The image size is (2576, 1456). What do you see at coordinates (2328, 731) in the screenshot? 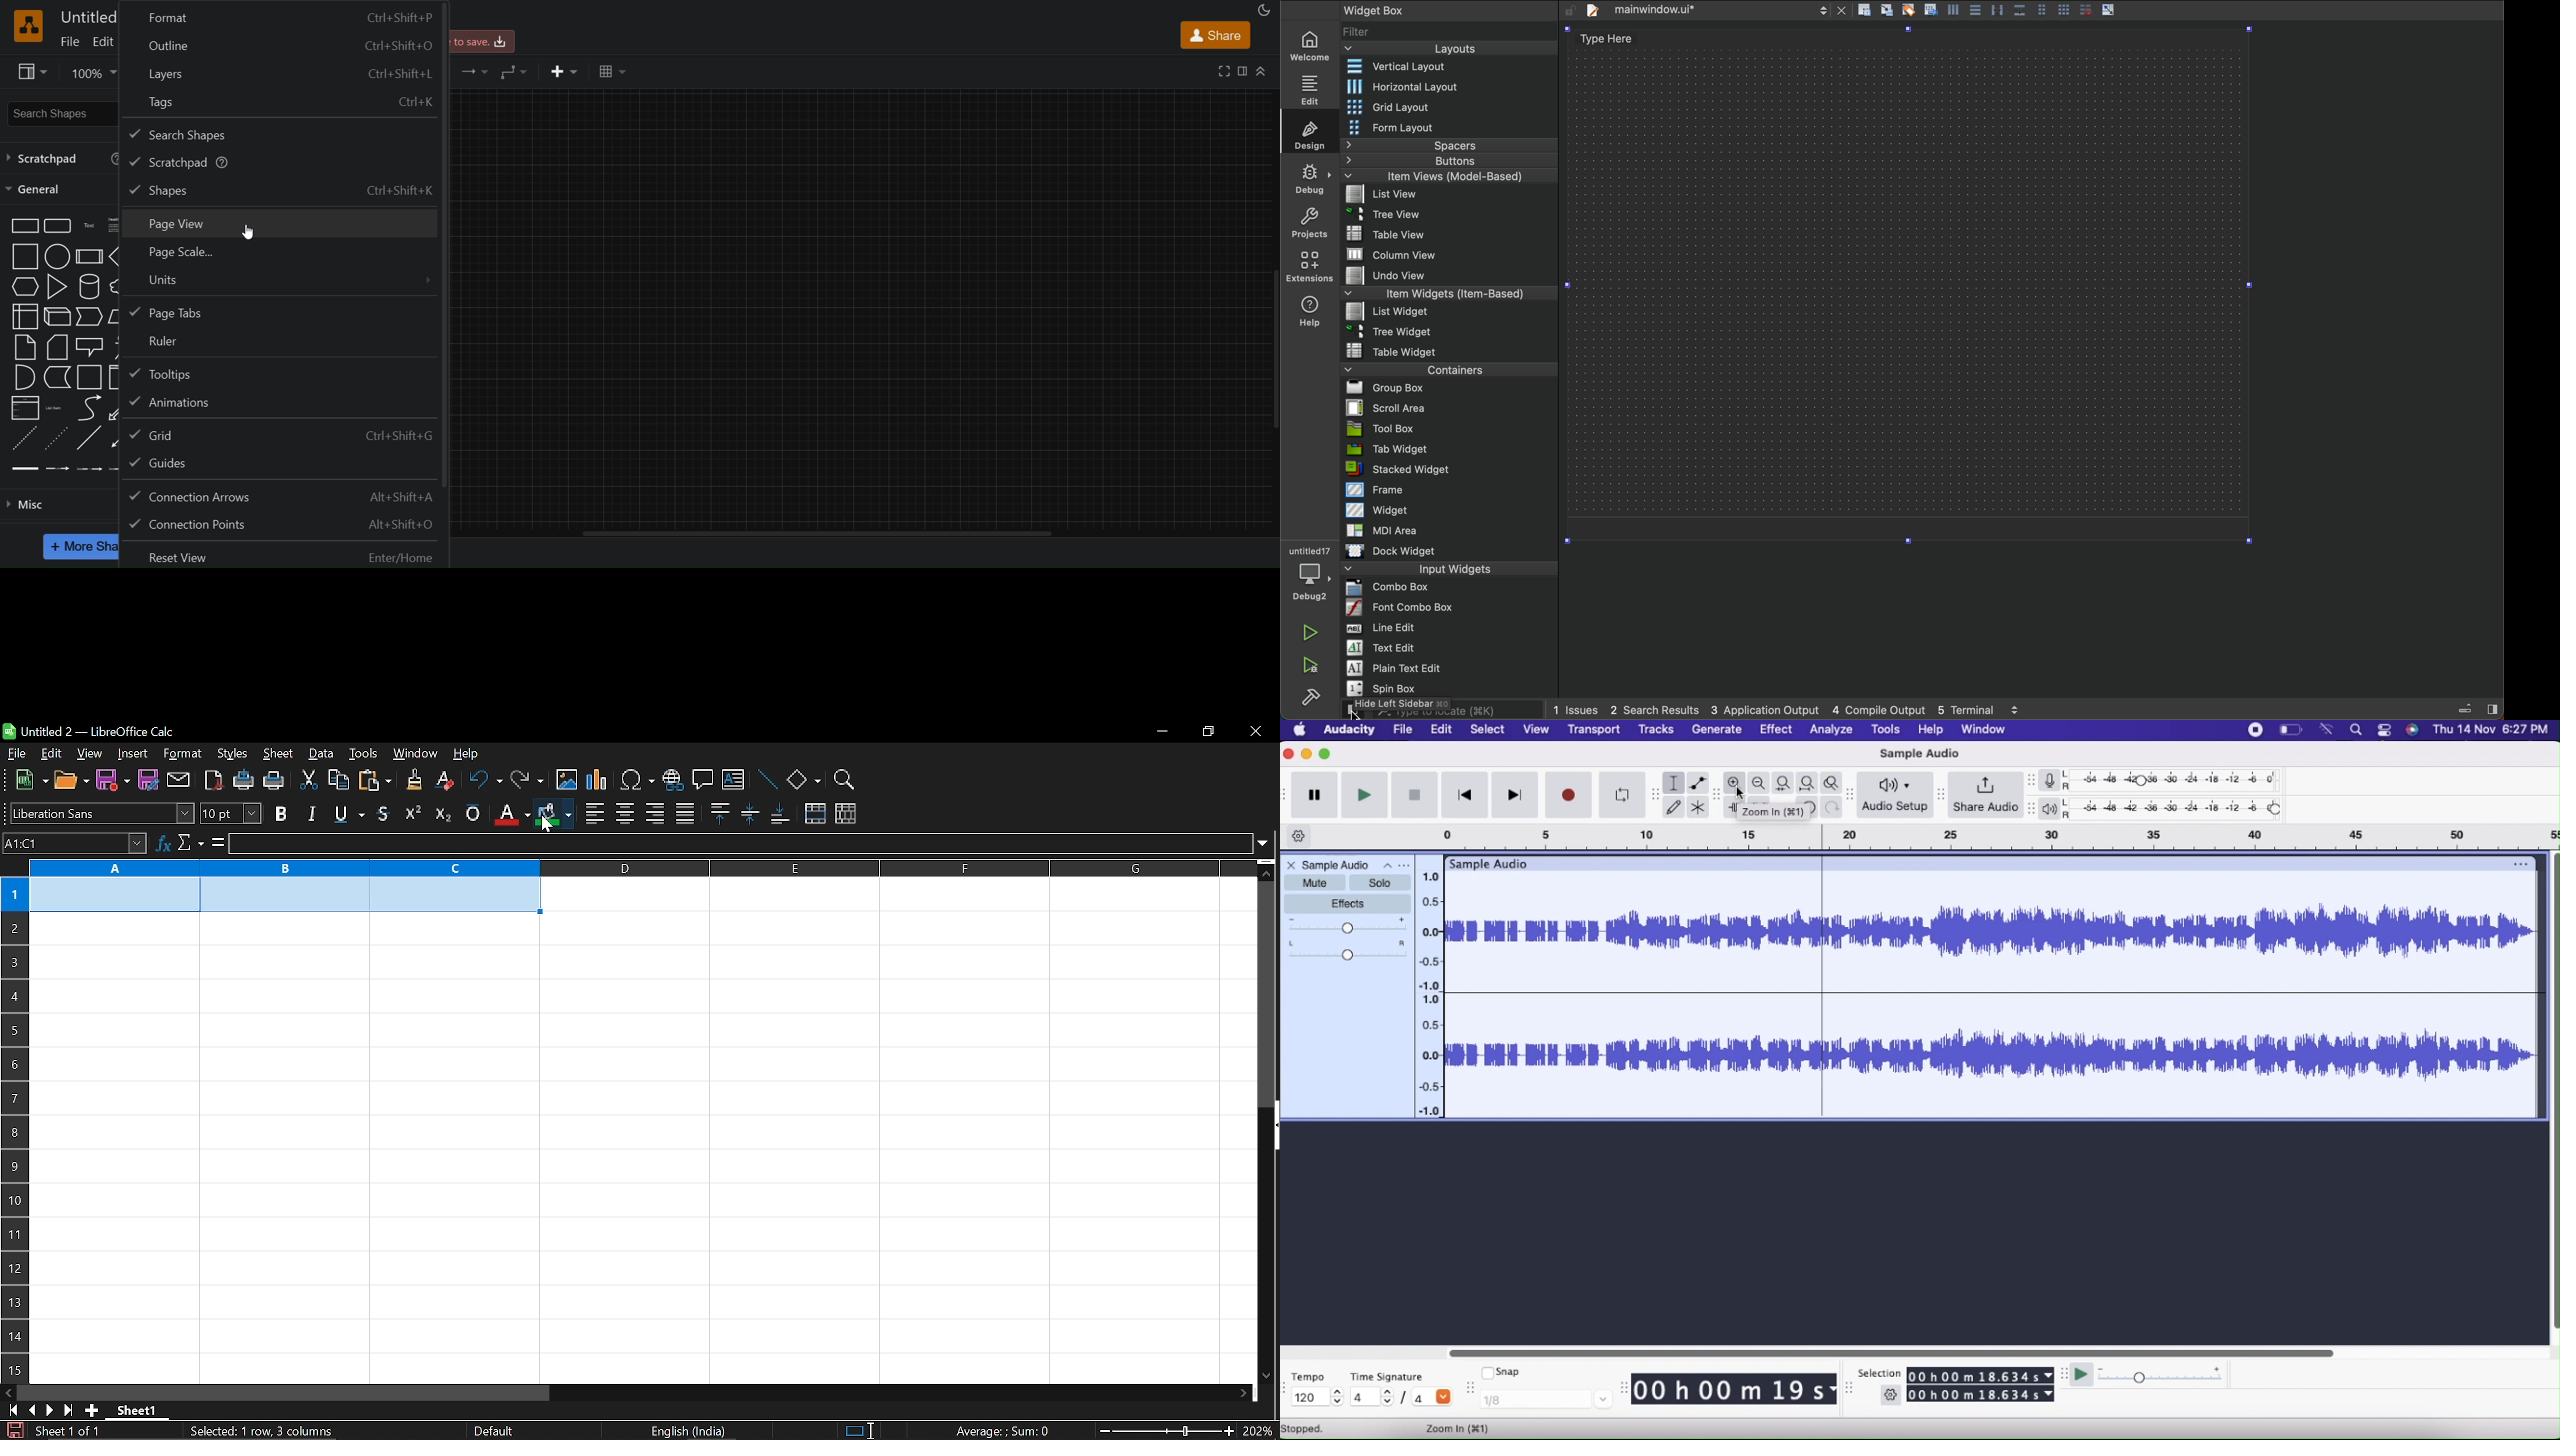
I see `wifi` at bounding box center [2328, 731].